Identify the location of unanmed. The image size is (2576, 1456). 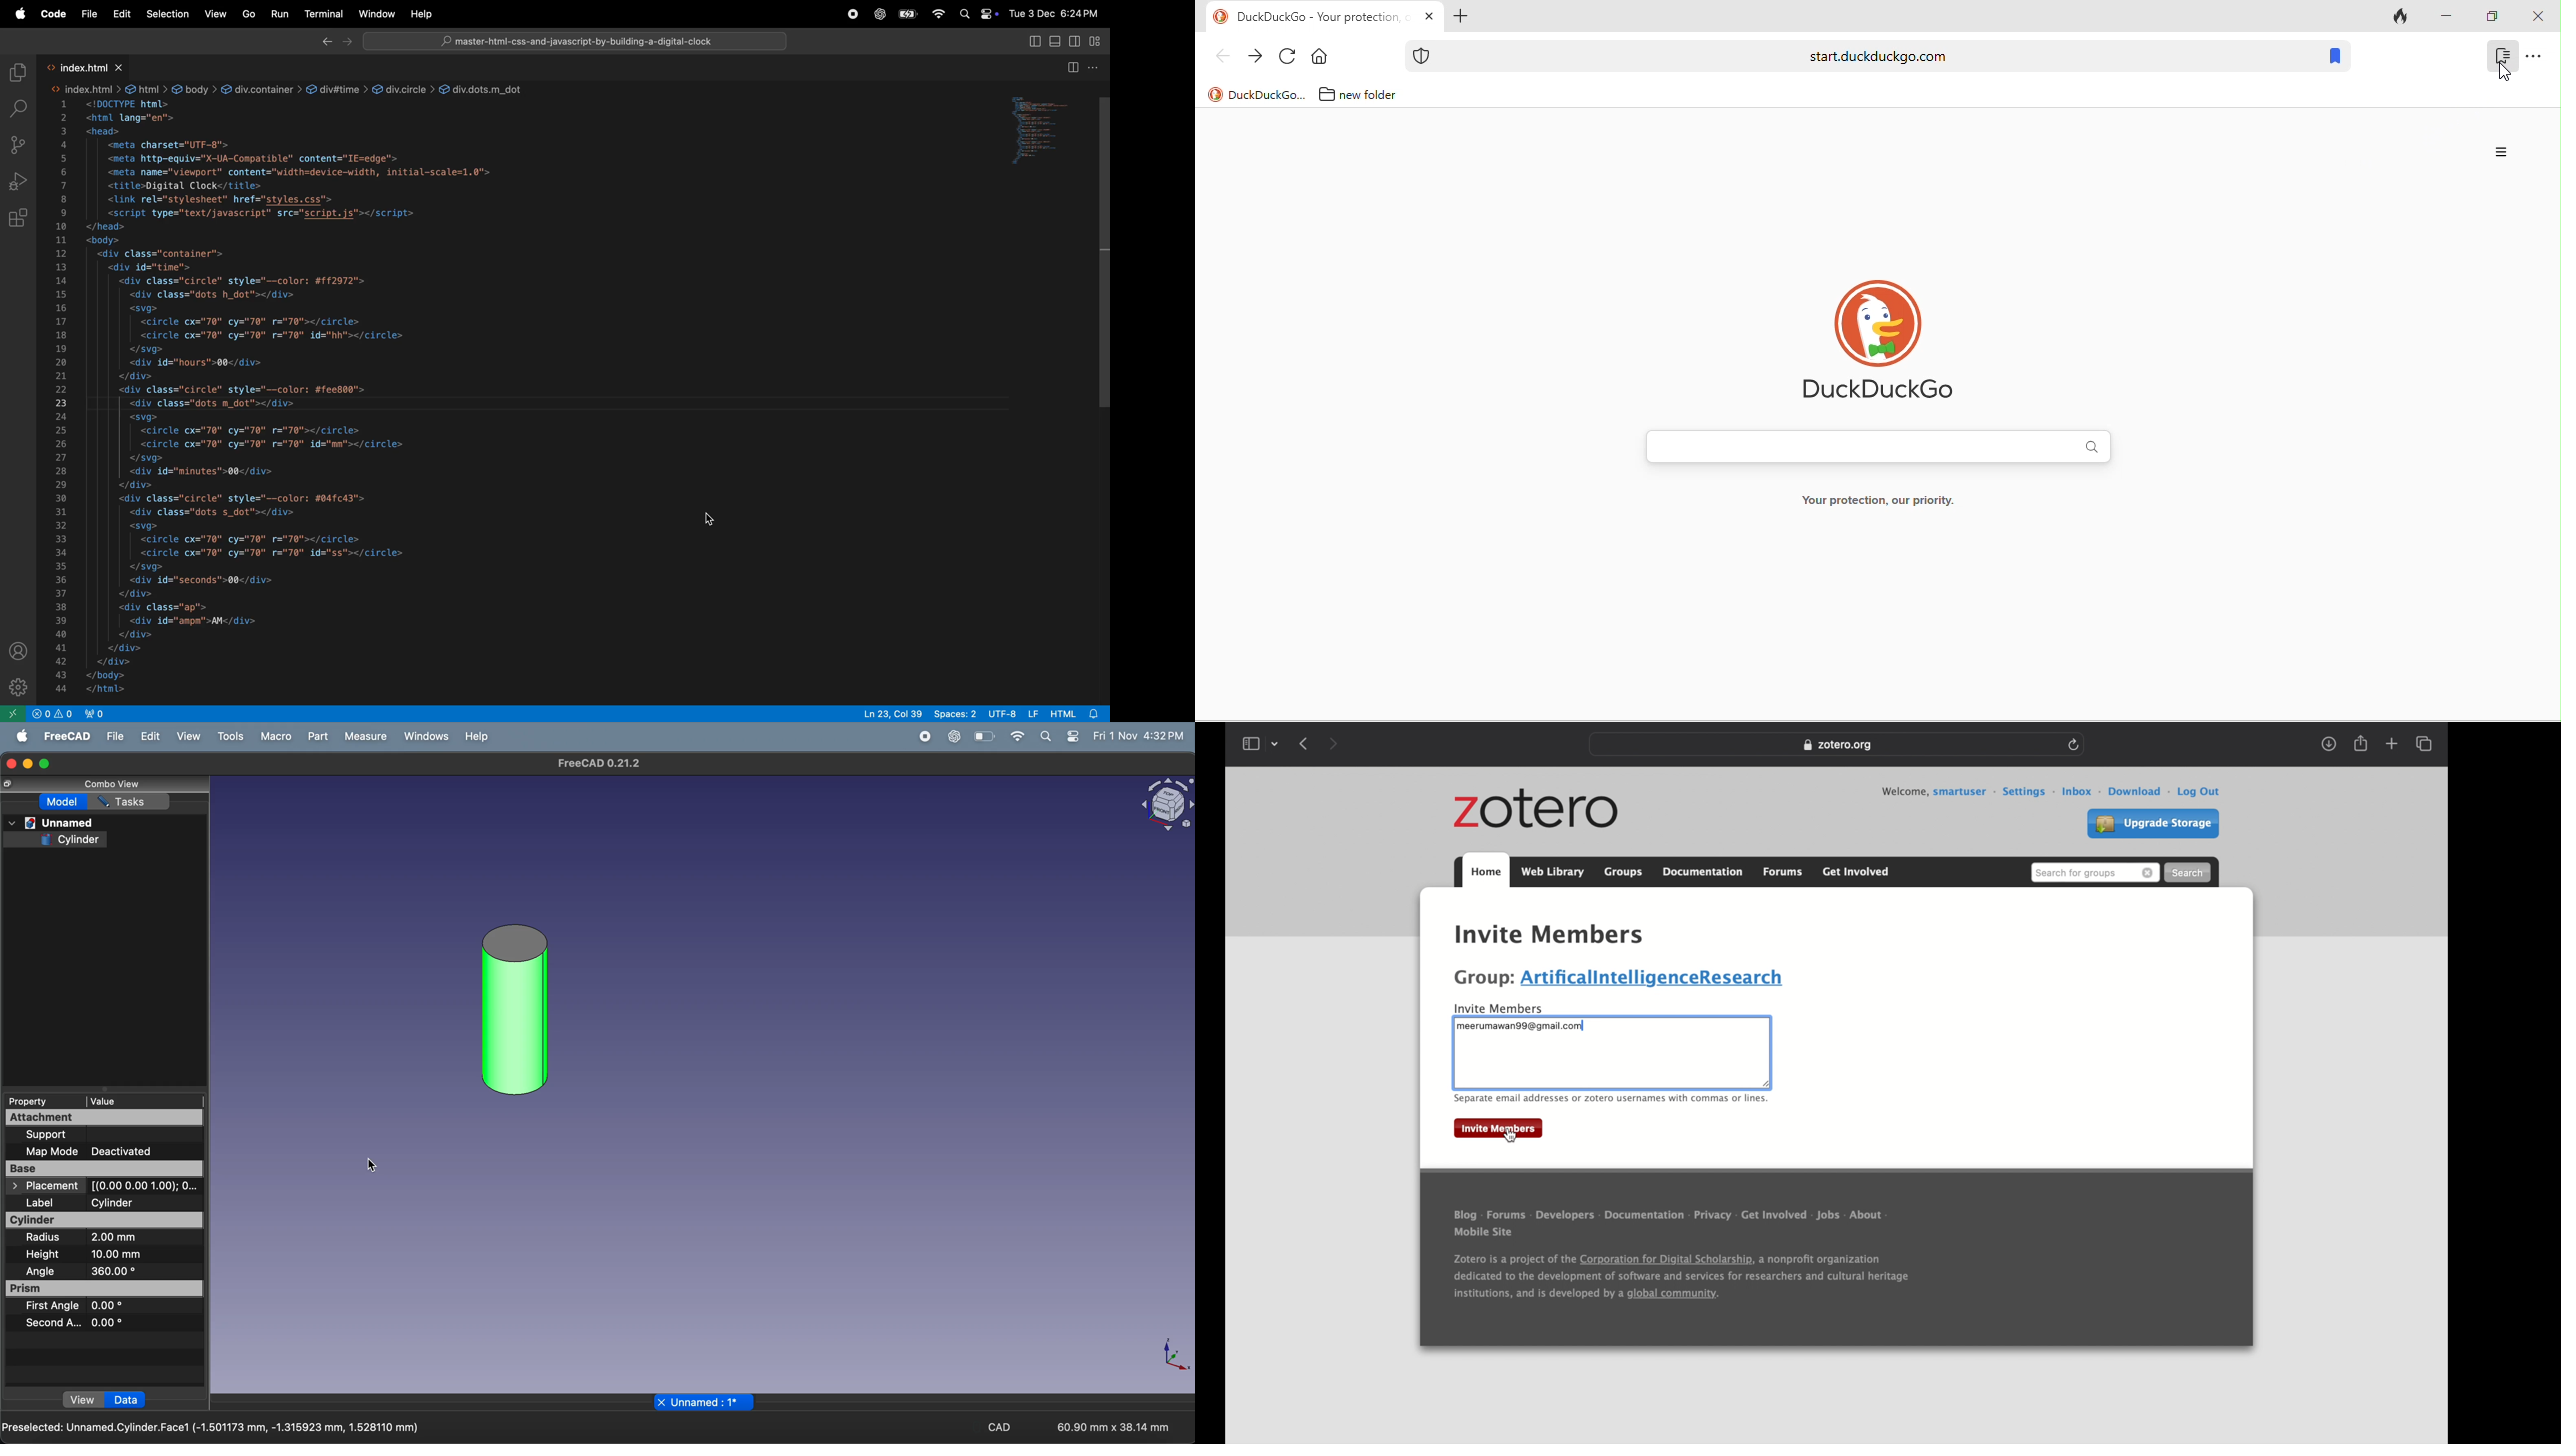
(51, 823).